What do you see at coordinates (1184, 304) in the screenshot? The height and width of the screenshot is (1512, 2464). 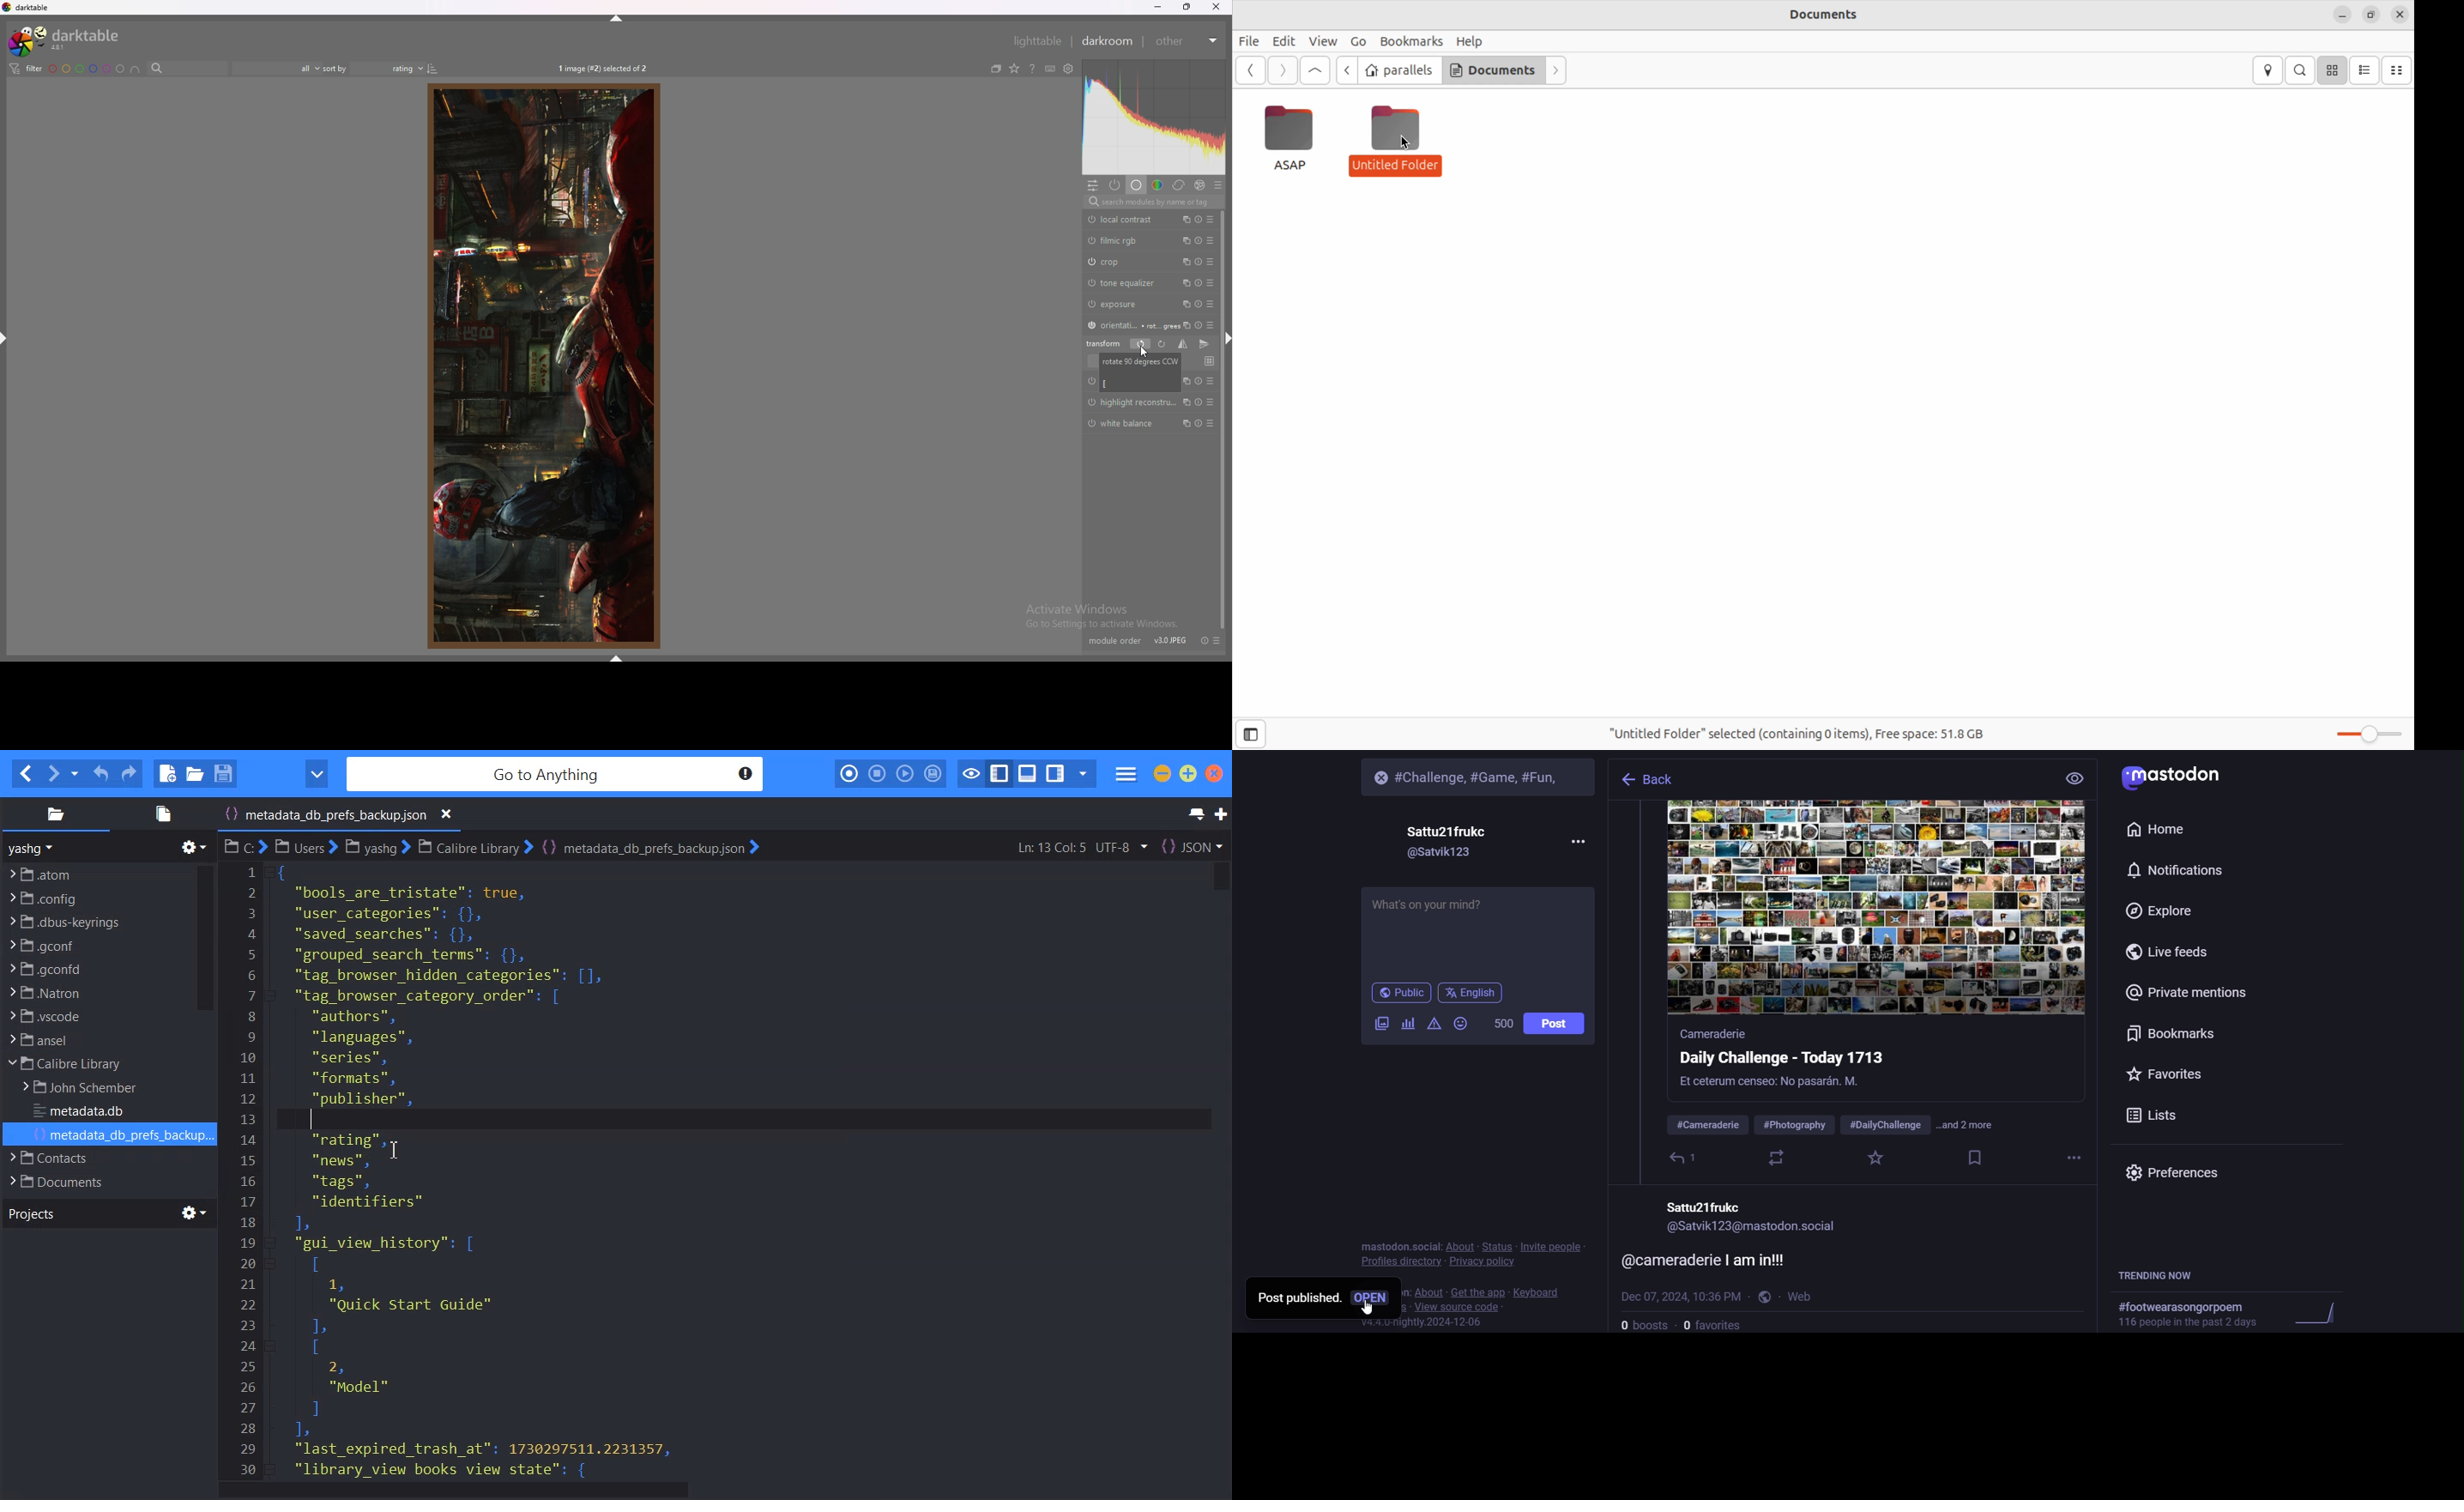 I see `multiple instances action` at bounding box center [1184, 304].